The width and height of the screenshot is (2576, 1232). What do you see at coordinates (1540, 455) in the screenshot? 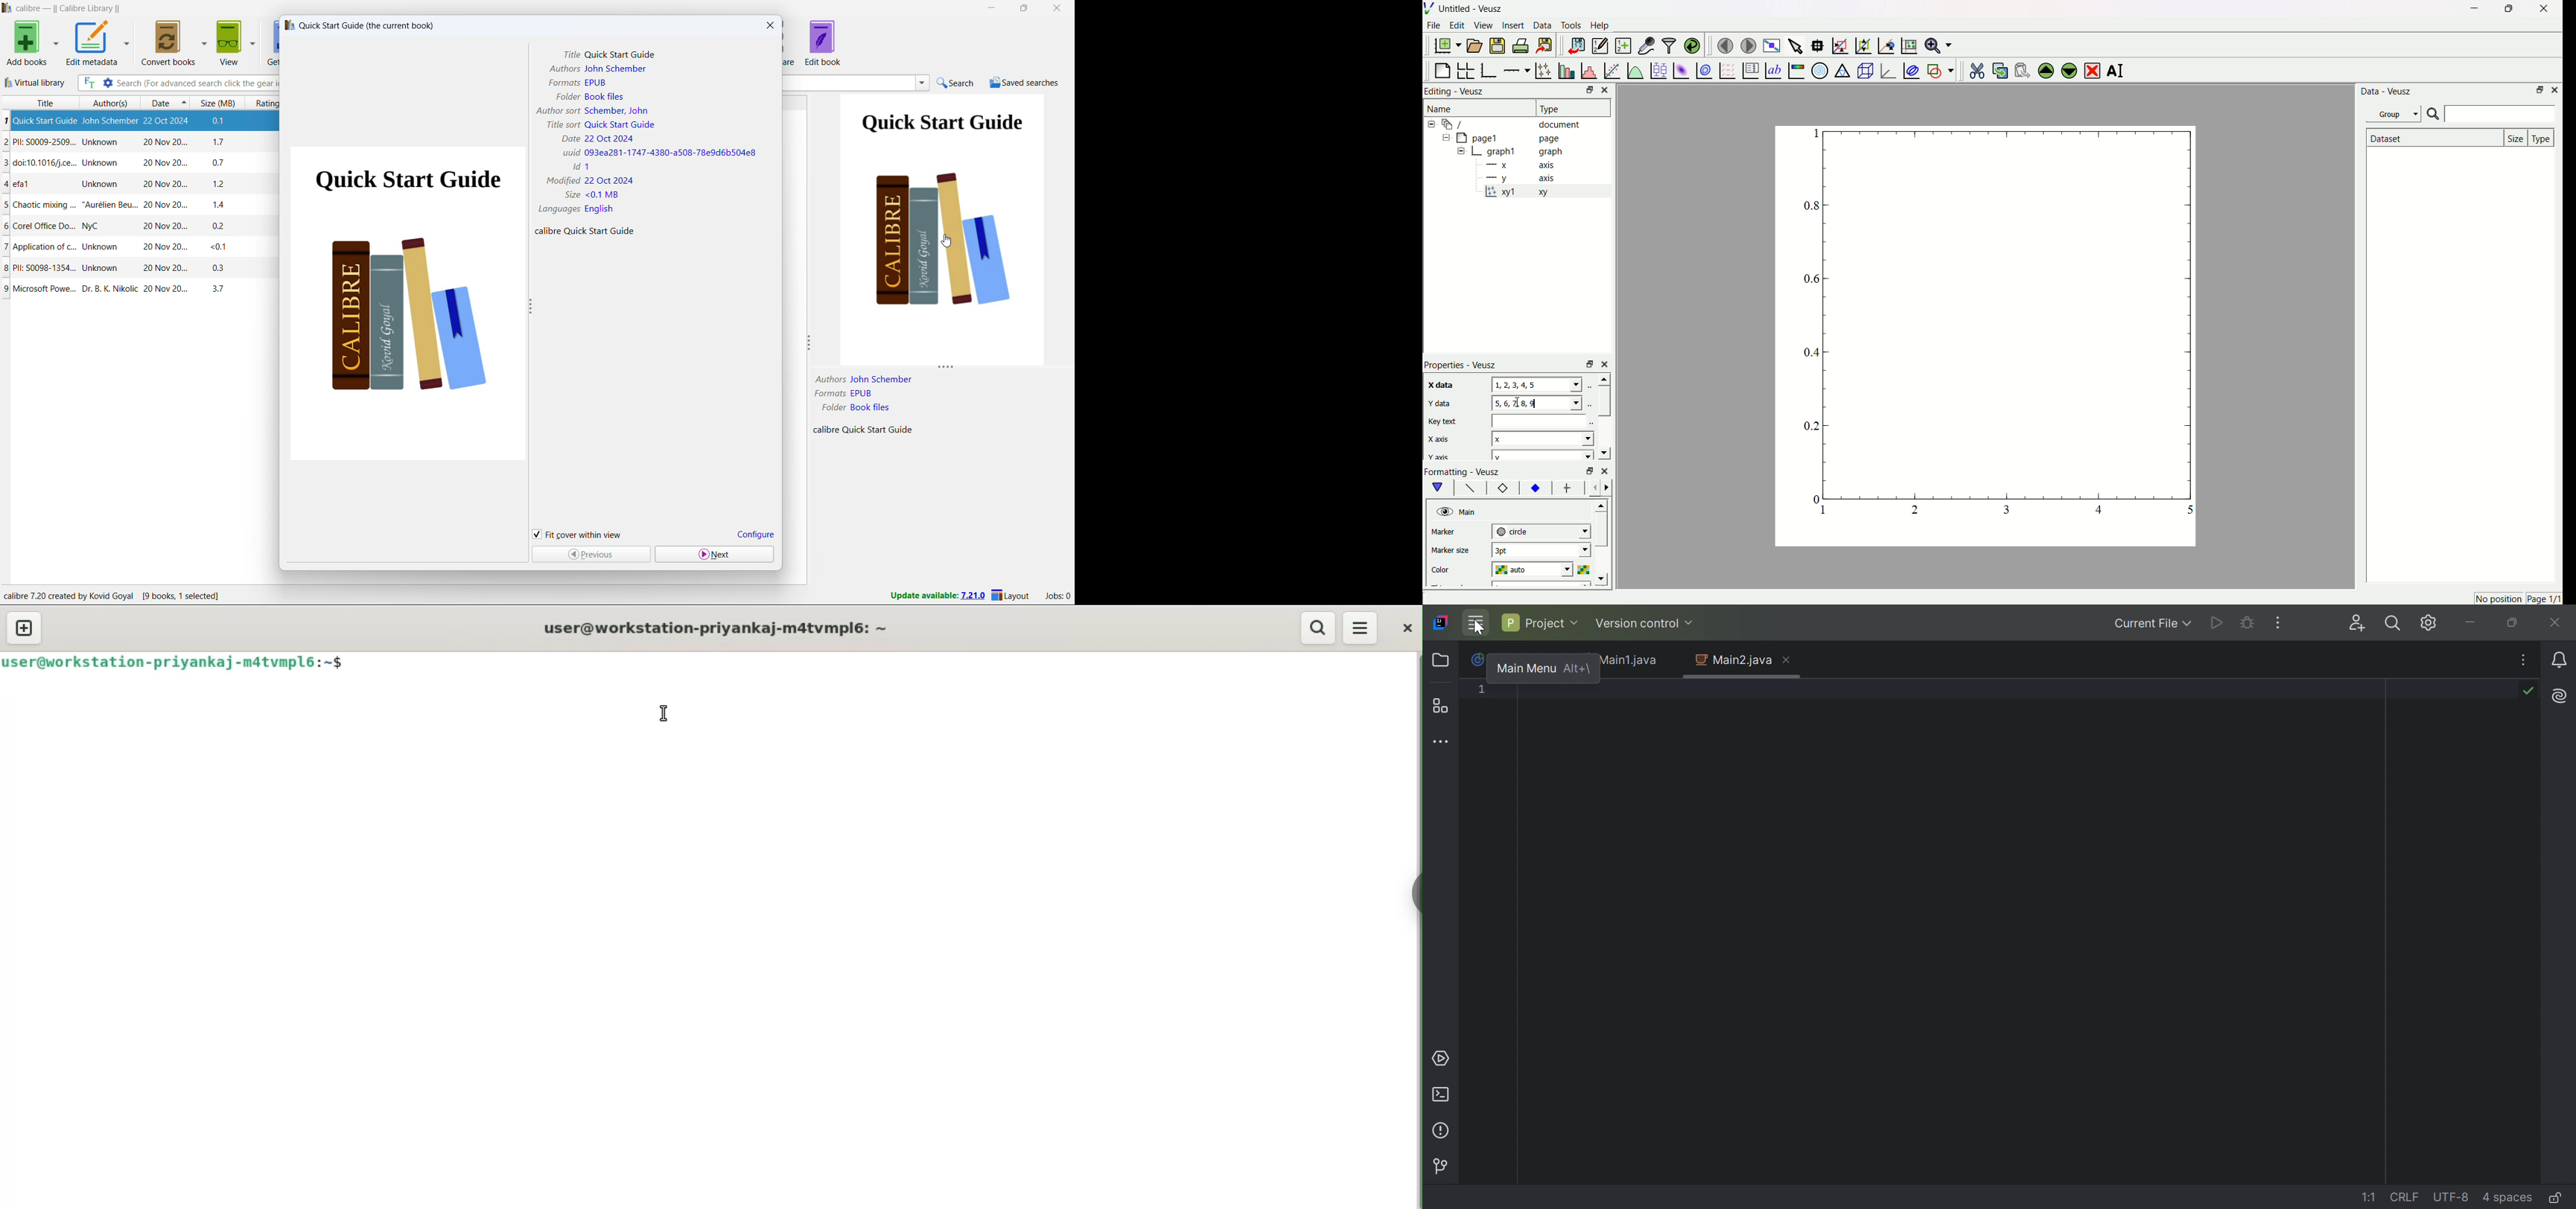
I see `y` at bounding box center [1540, 455].